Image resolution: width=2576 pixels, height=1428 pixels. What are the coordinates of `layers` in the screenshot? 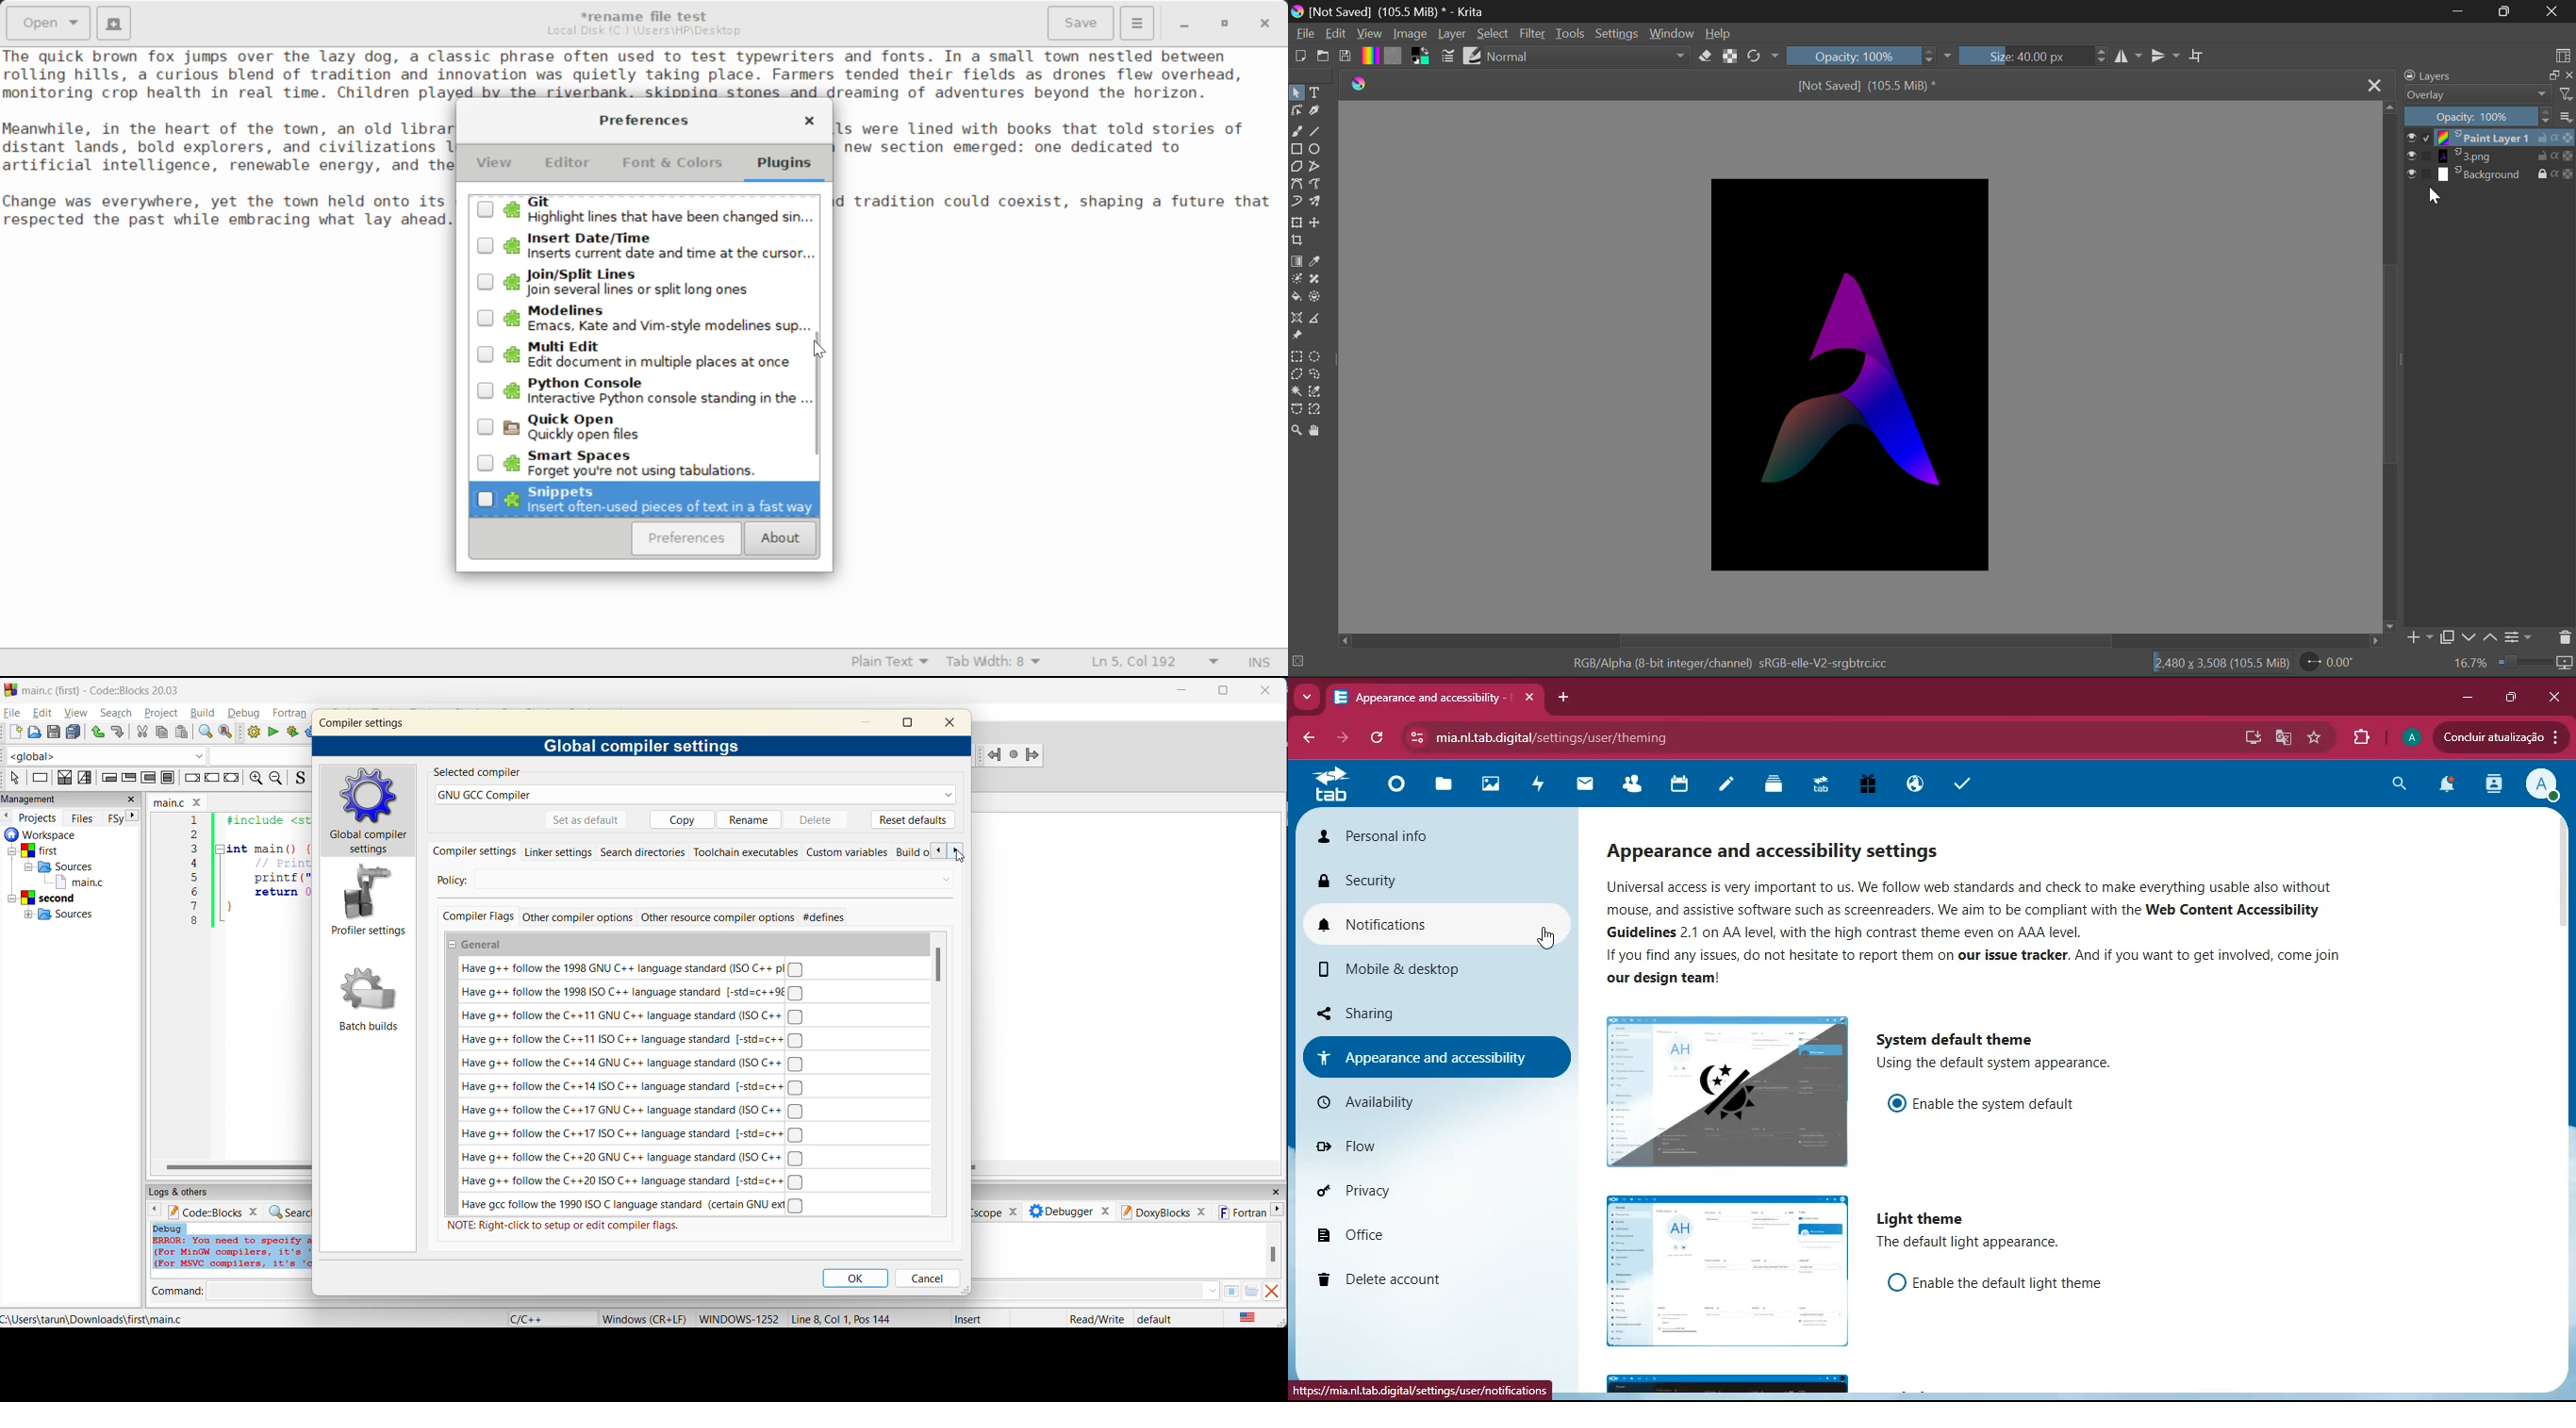 It's located at (1777, 784).